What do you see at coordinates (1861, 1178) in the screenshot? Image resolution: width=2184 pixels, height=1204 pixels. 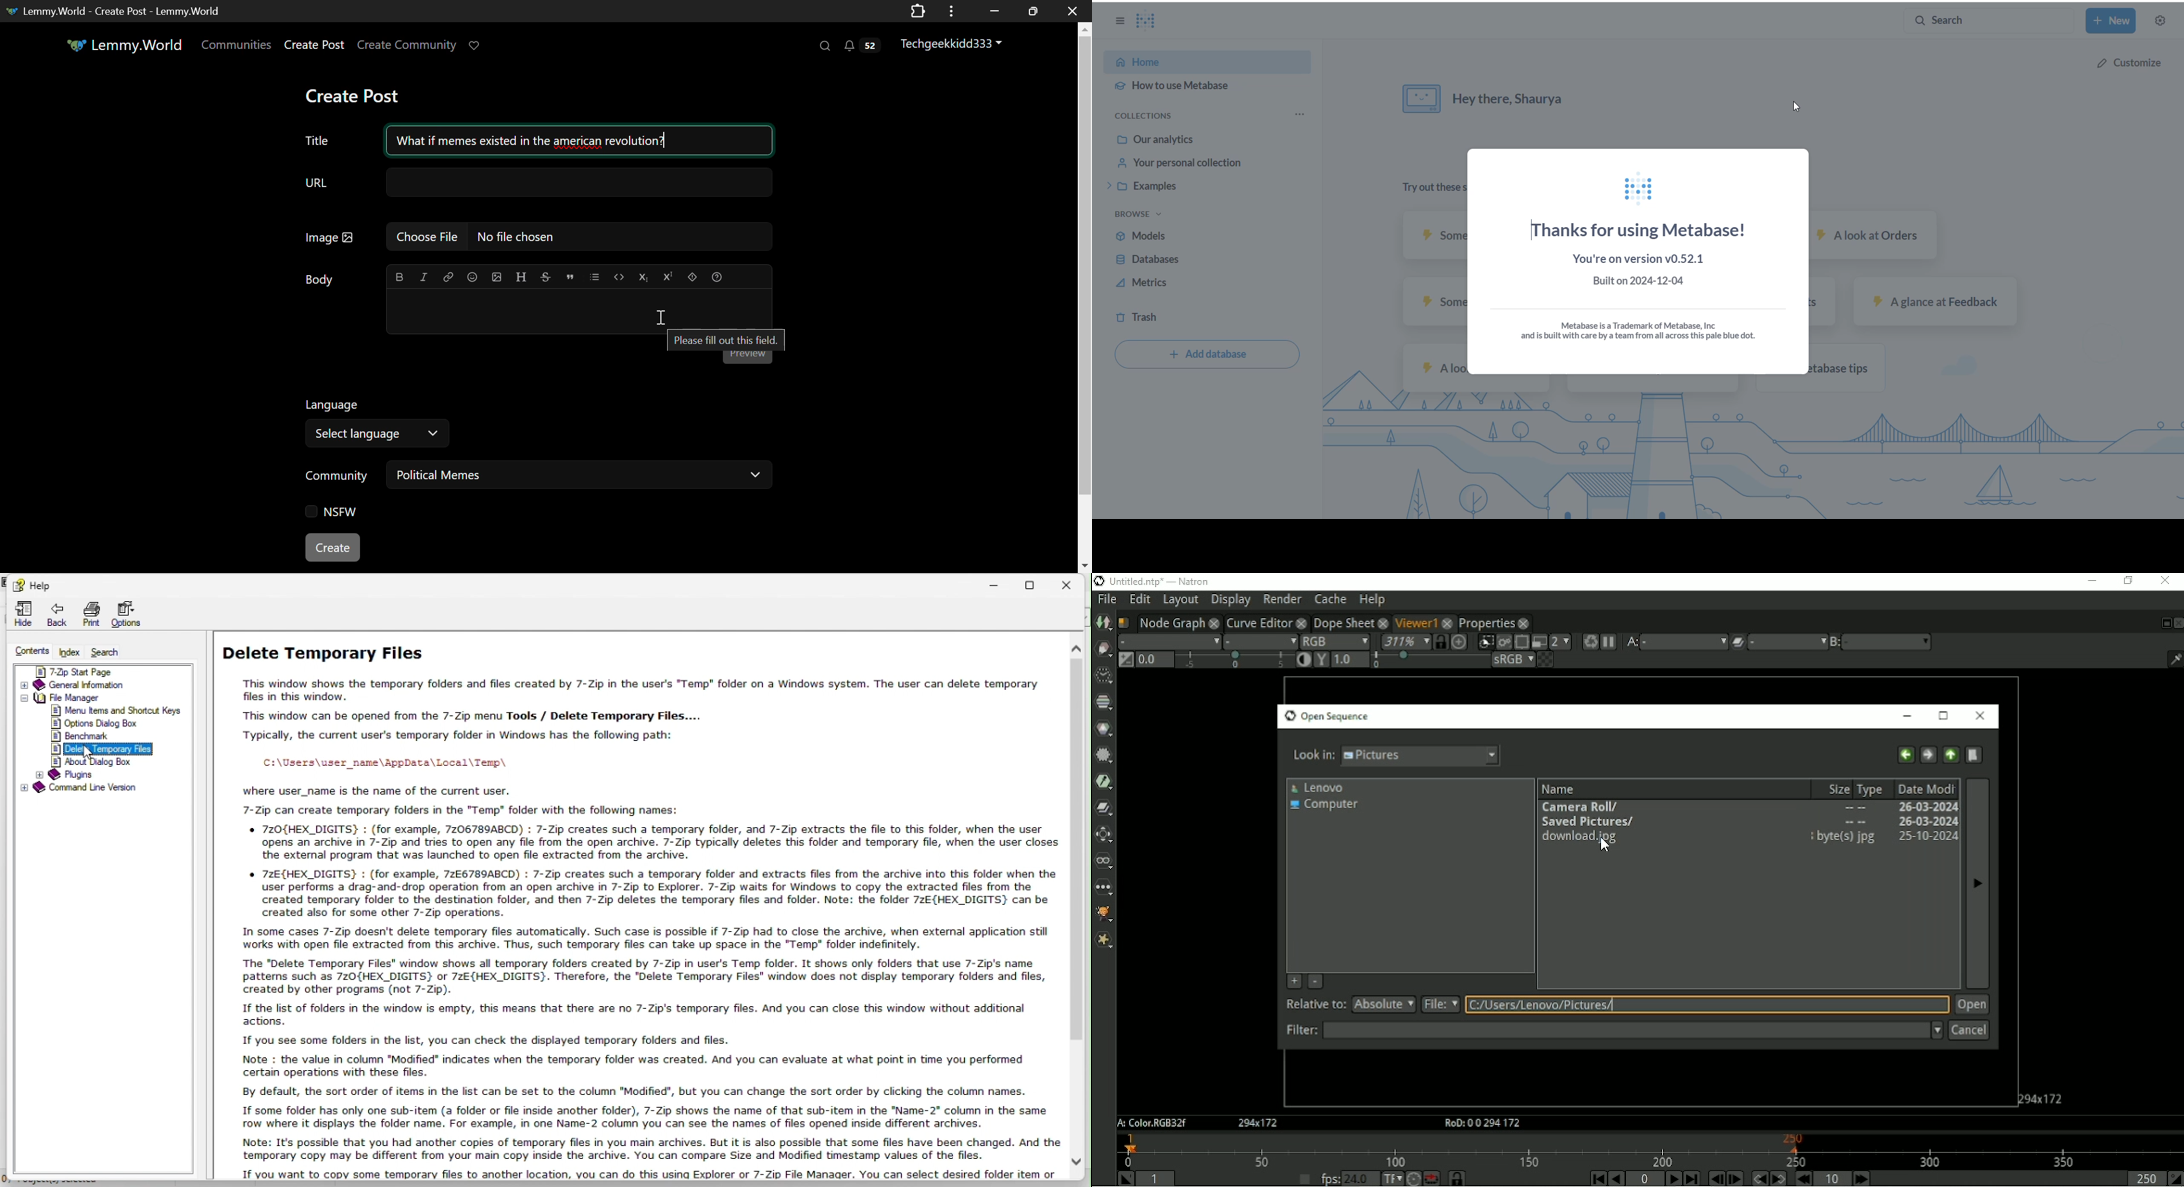 I see `Next Increment` at bounding box center [1861, 1178].